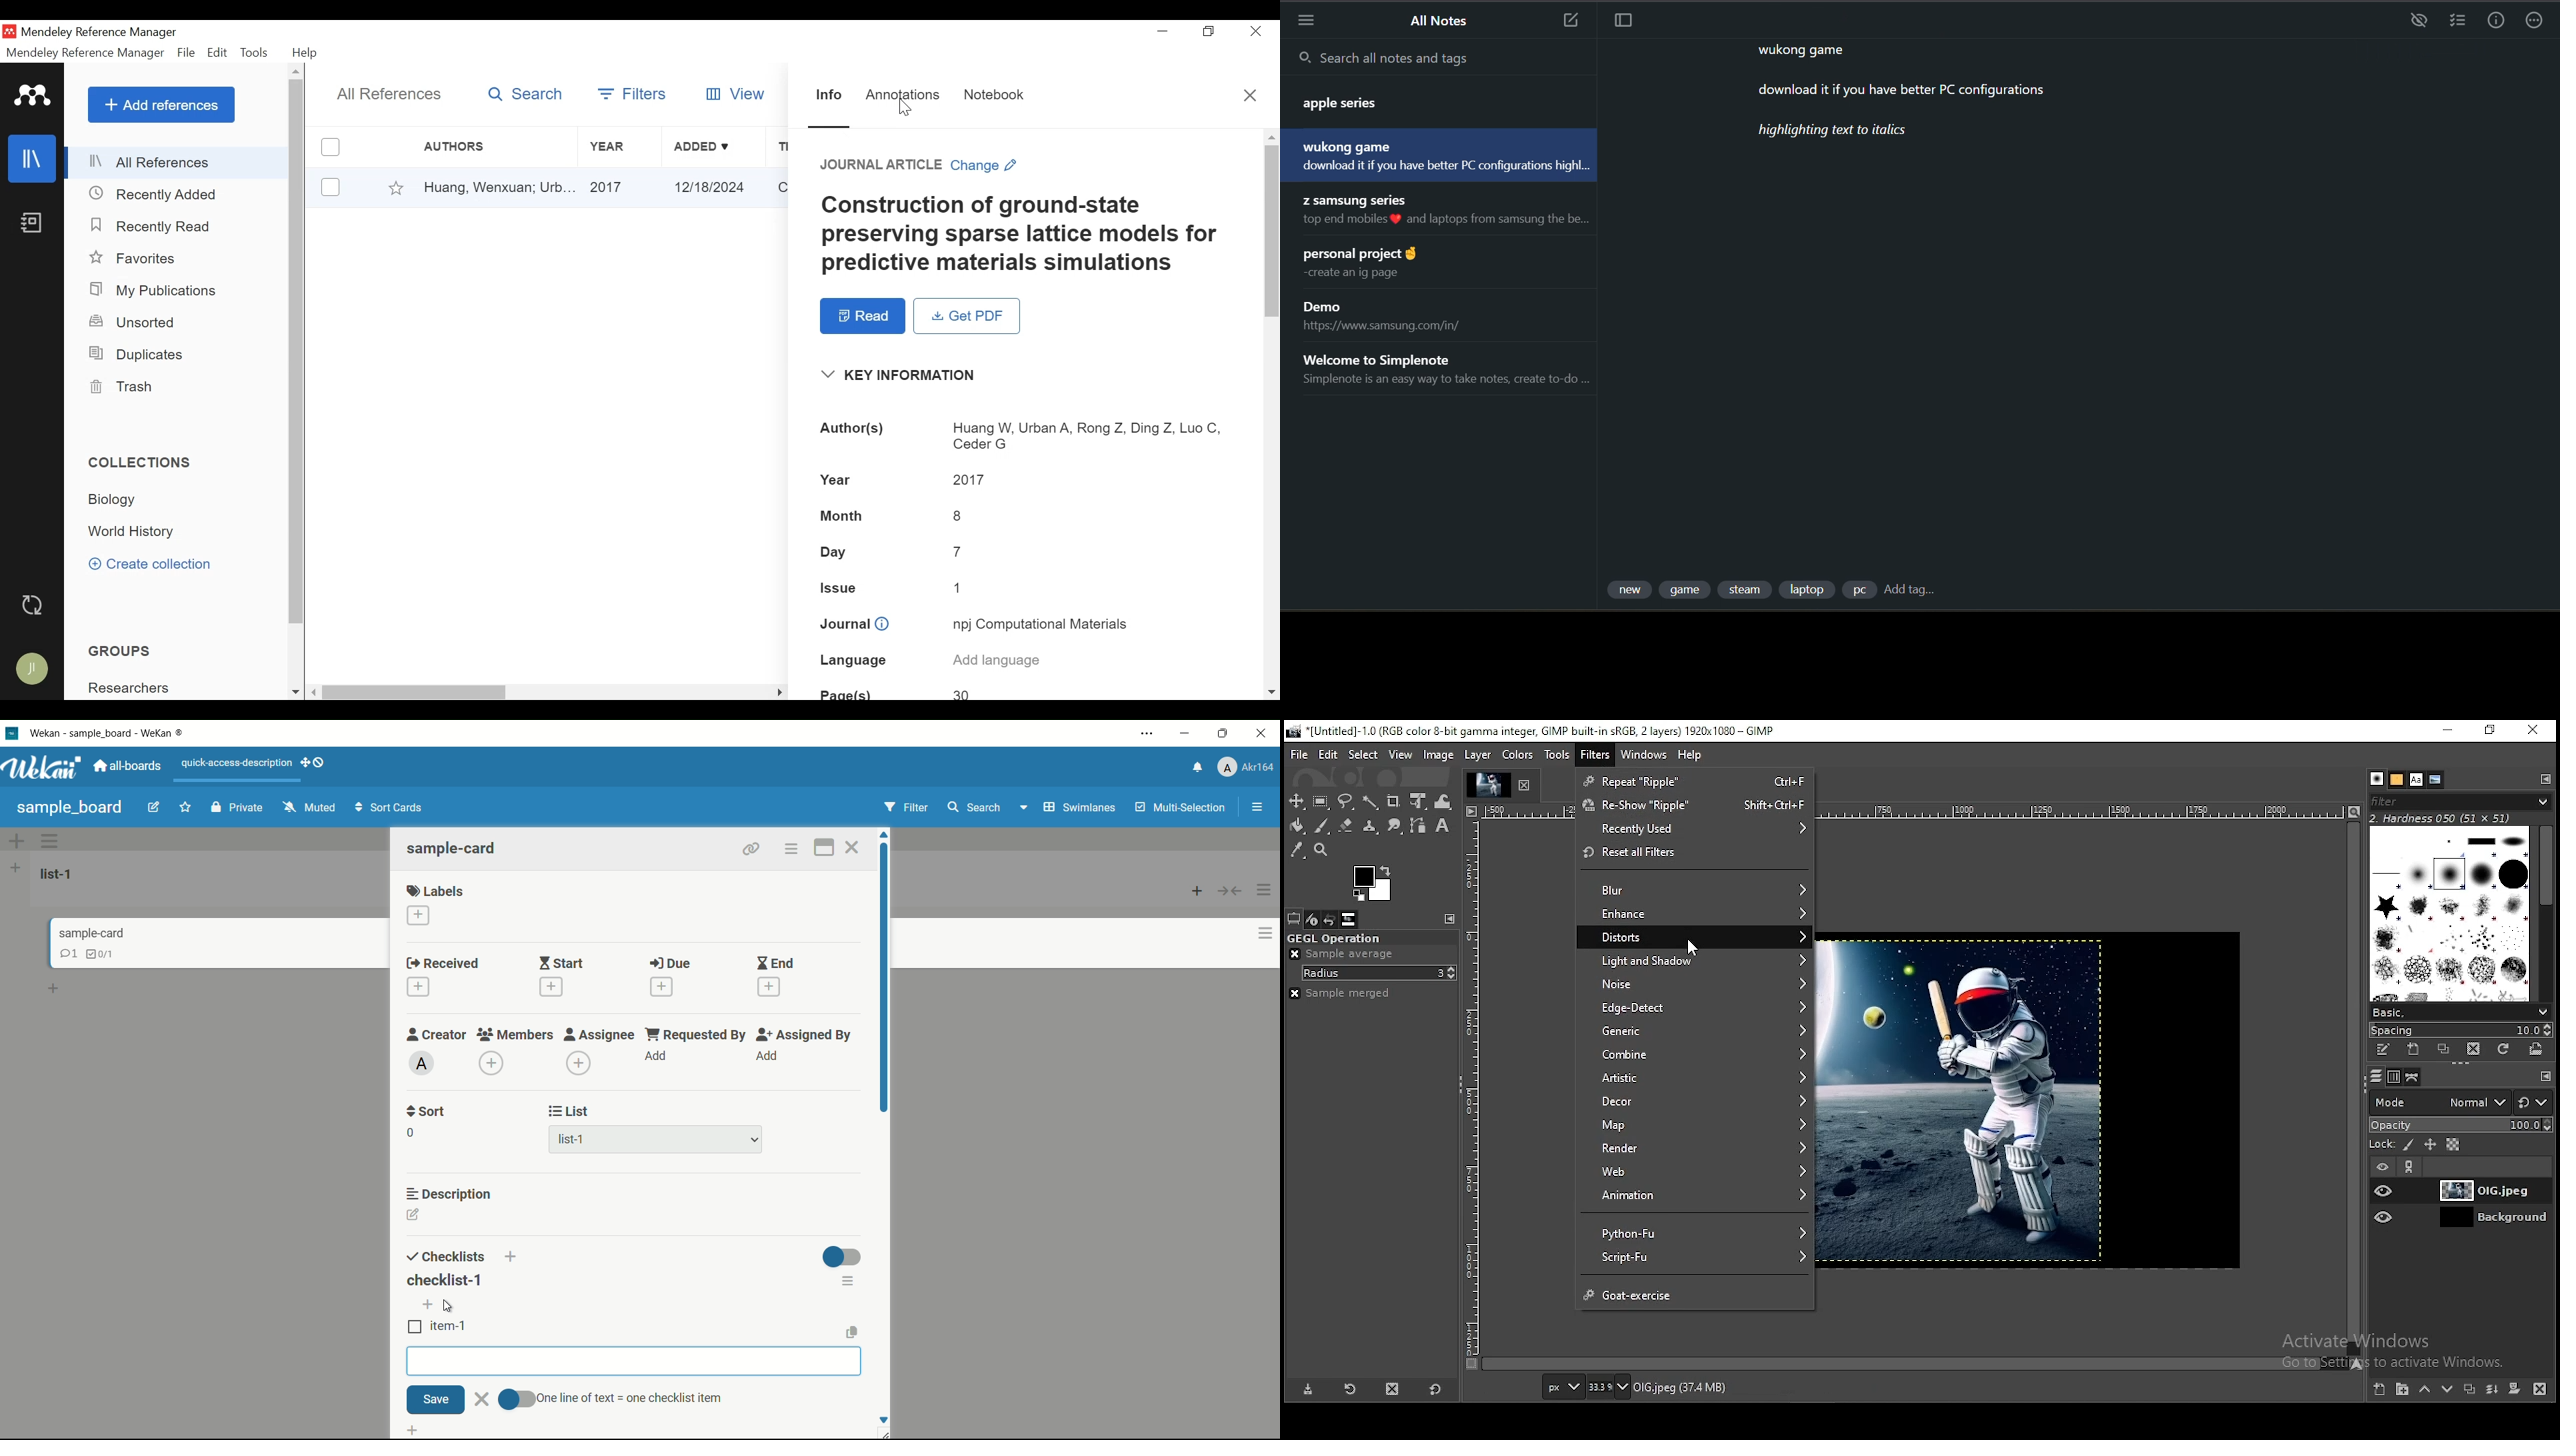  I want to click on switch to another group of modes, so click(2533, 1102).